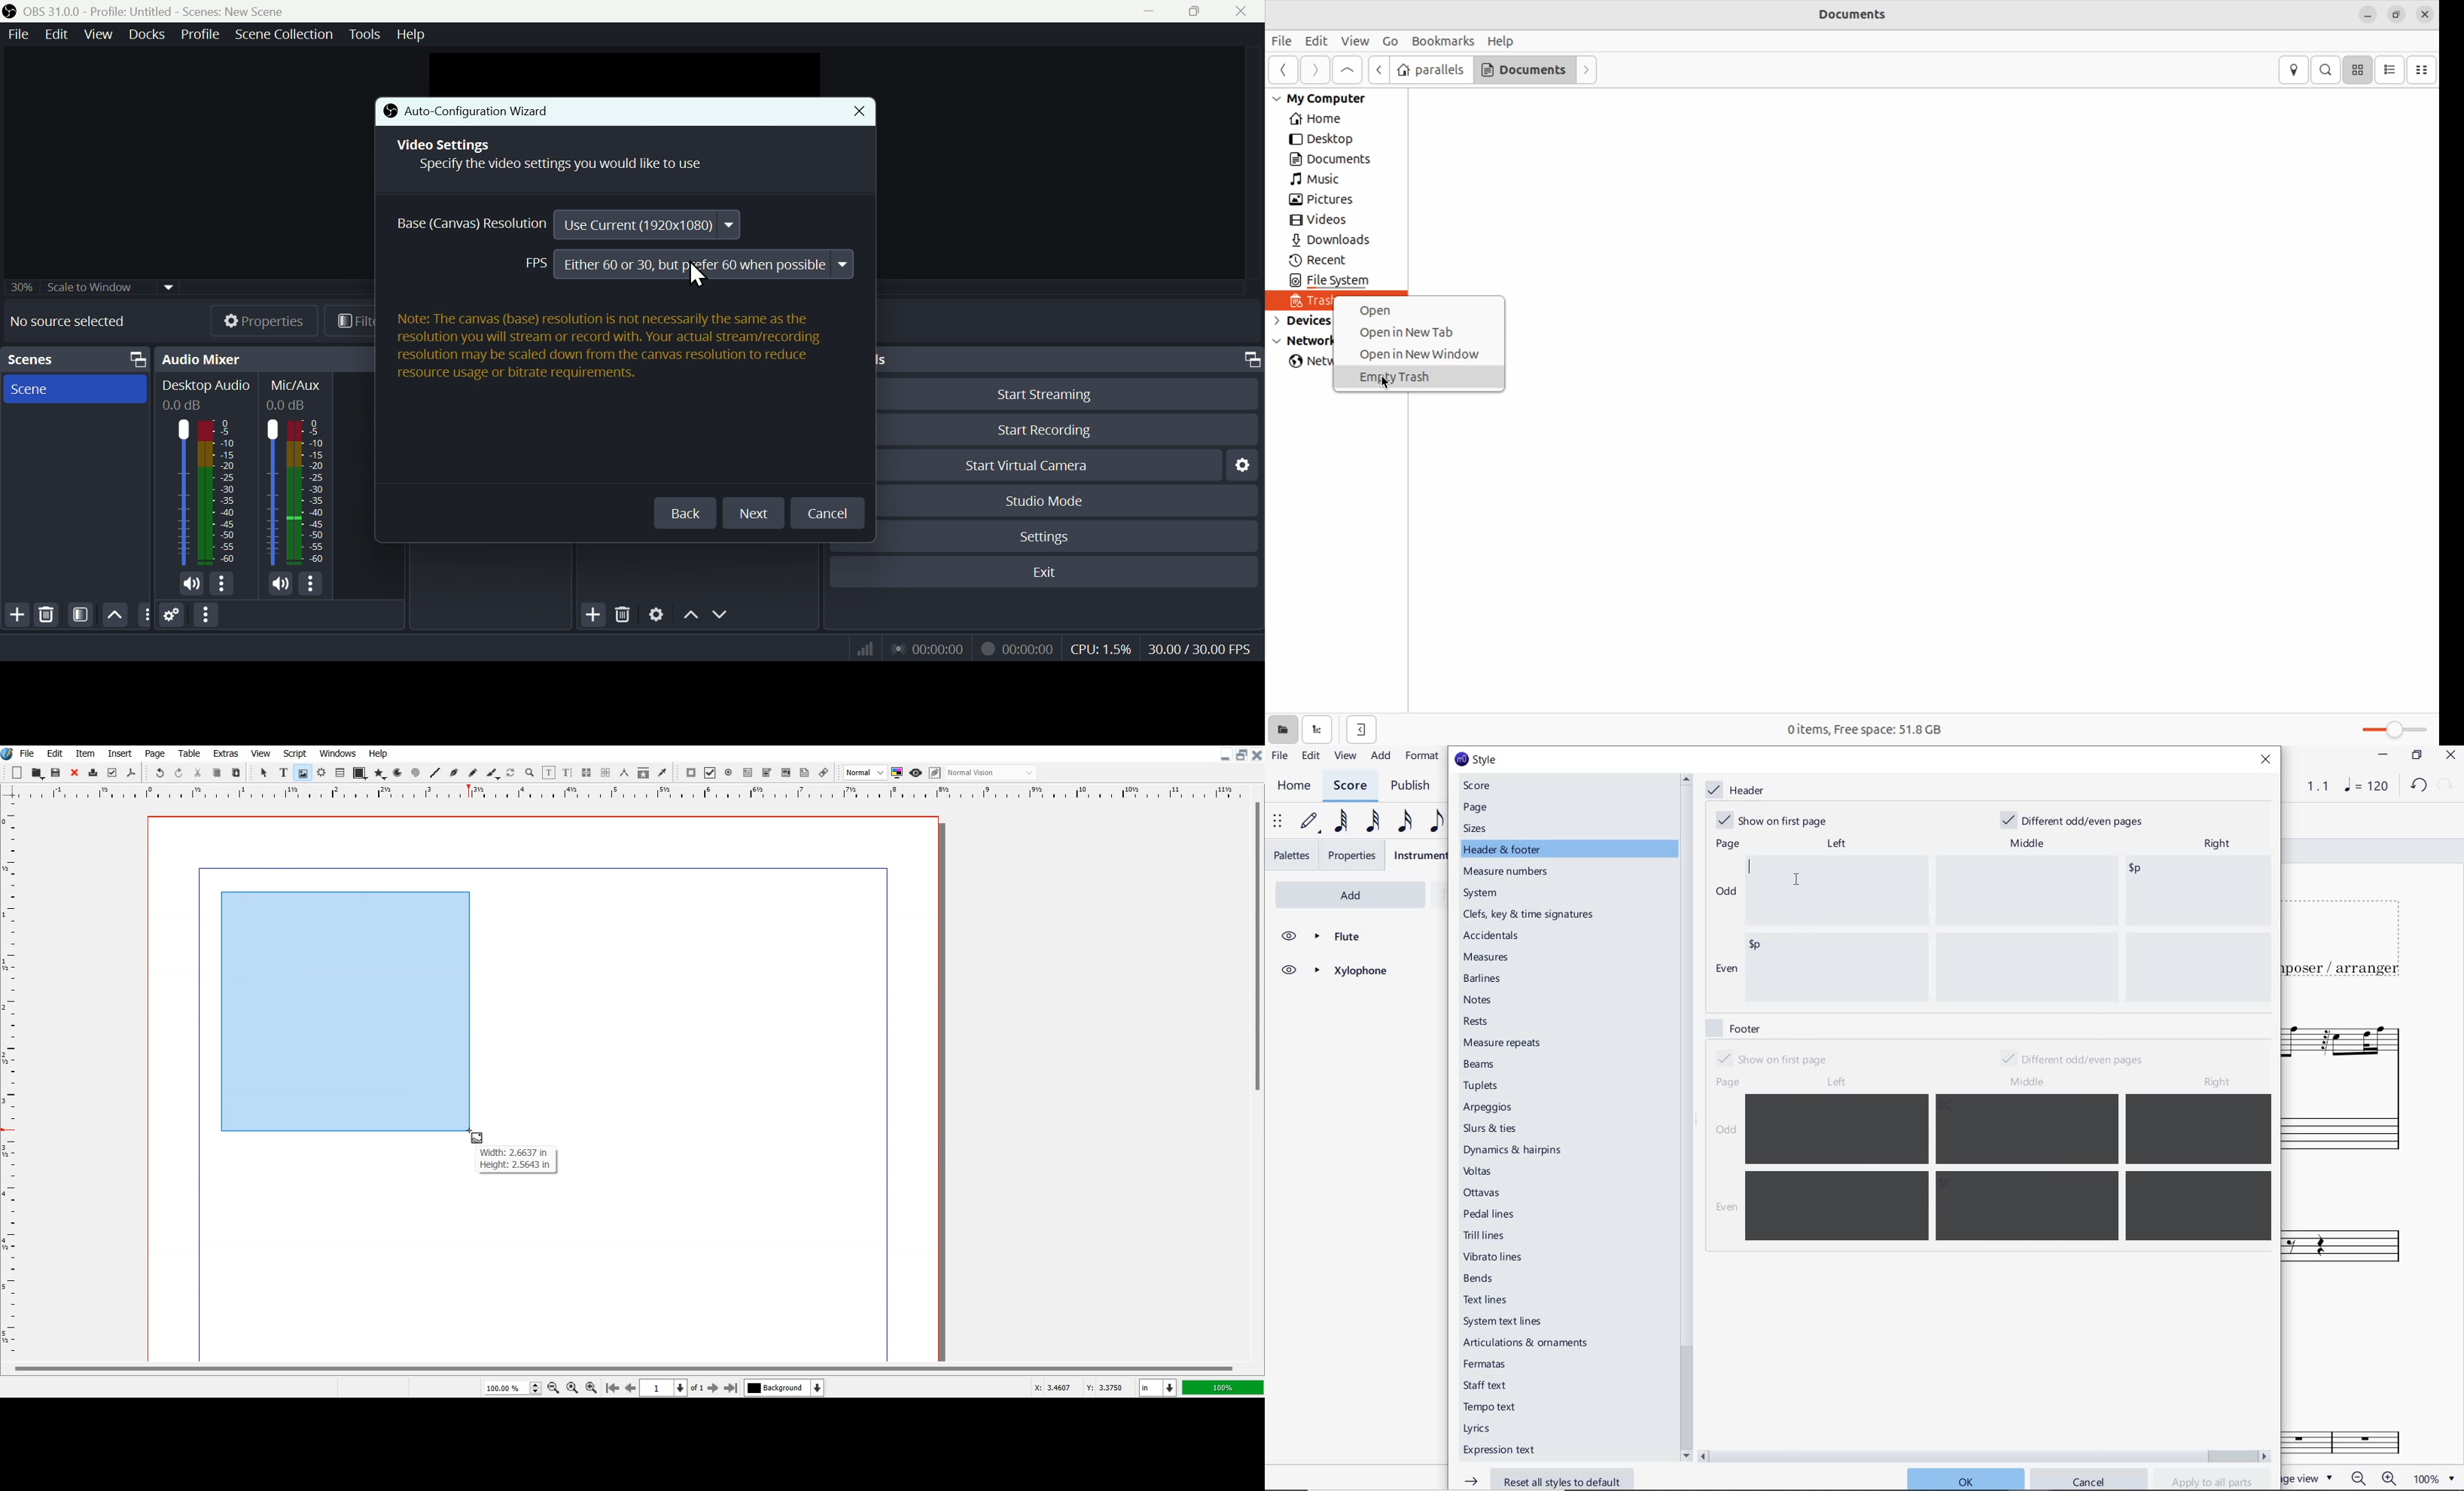 Image resolution: width=2464 pixels, height=1512 pixels. What do you see at coordinates (1016, 647) in the screenshot?
I see `Video recorder` at bounding box center [1016, 647].